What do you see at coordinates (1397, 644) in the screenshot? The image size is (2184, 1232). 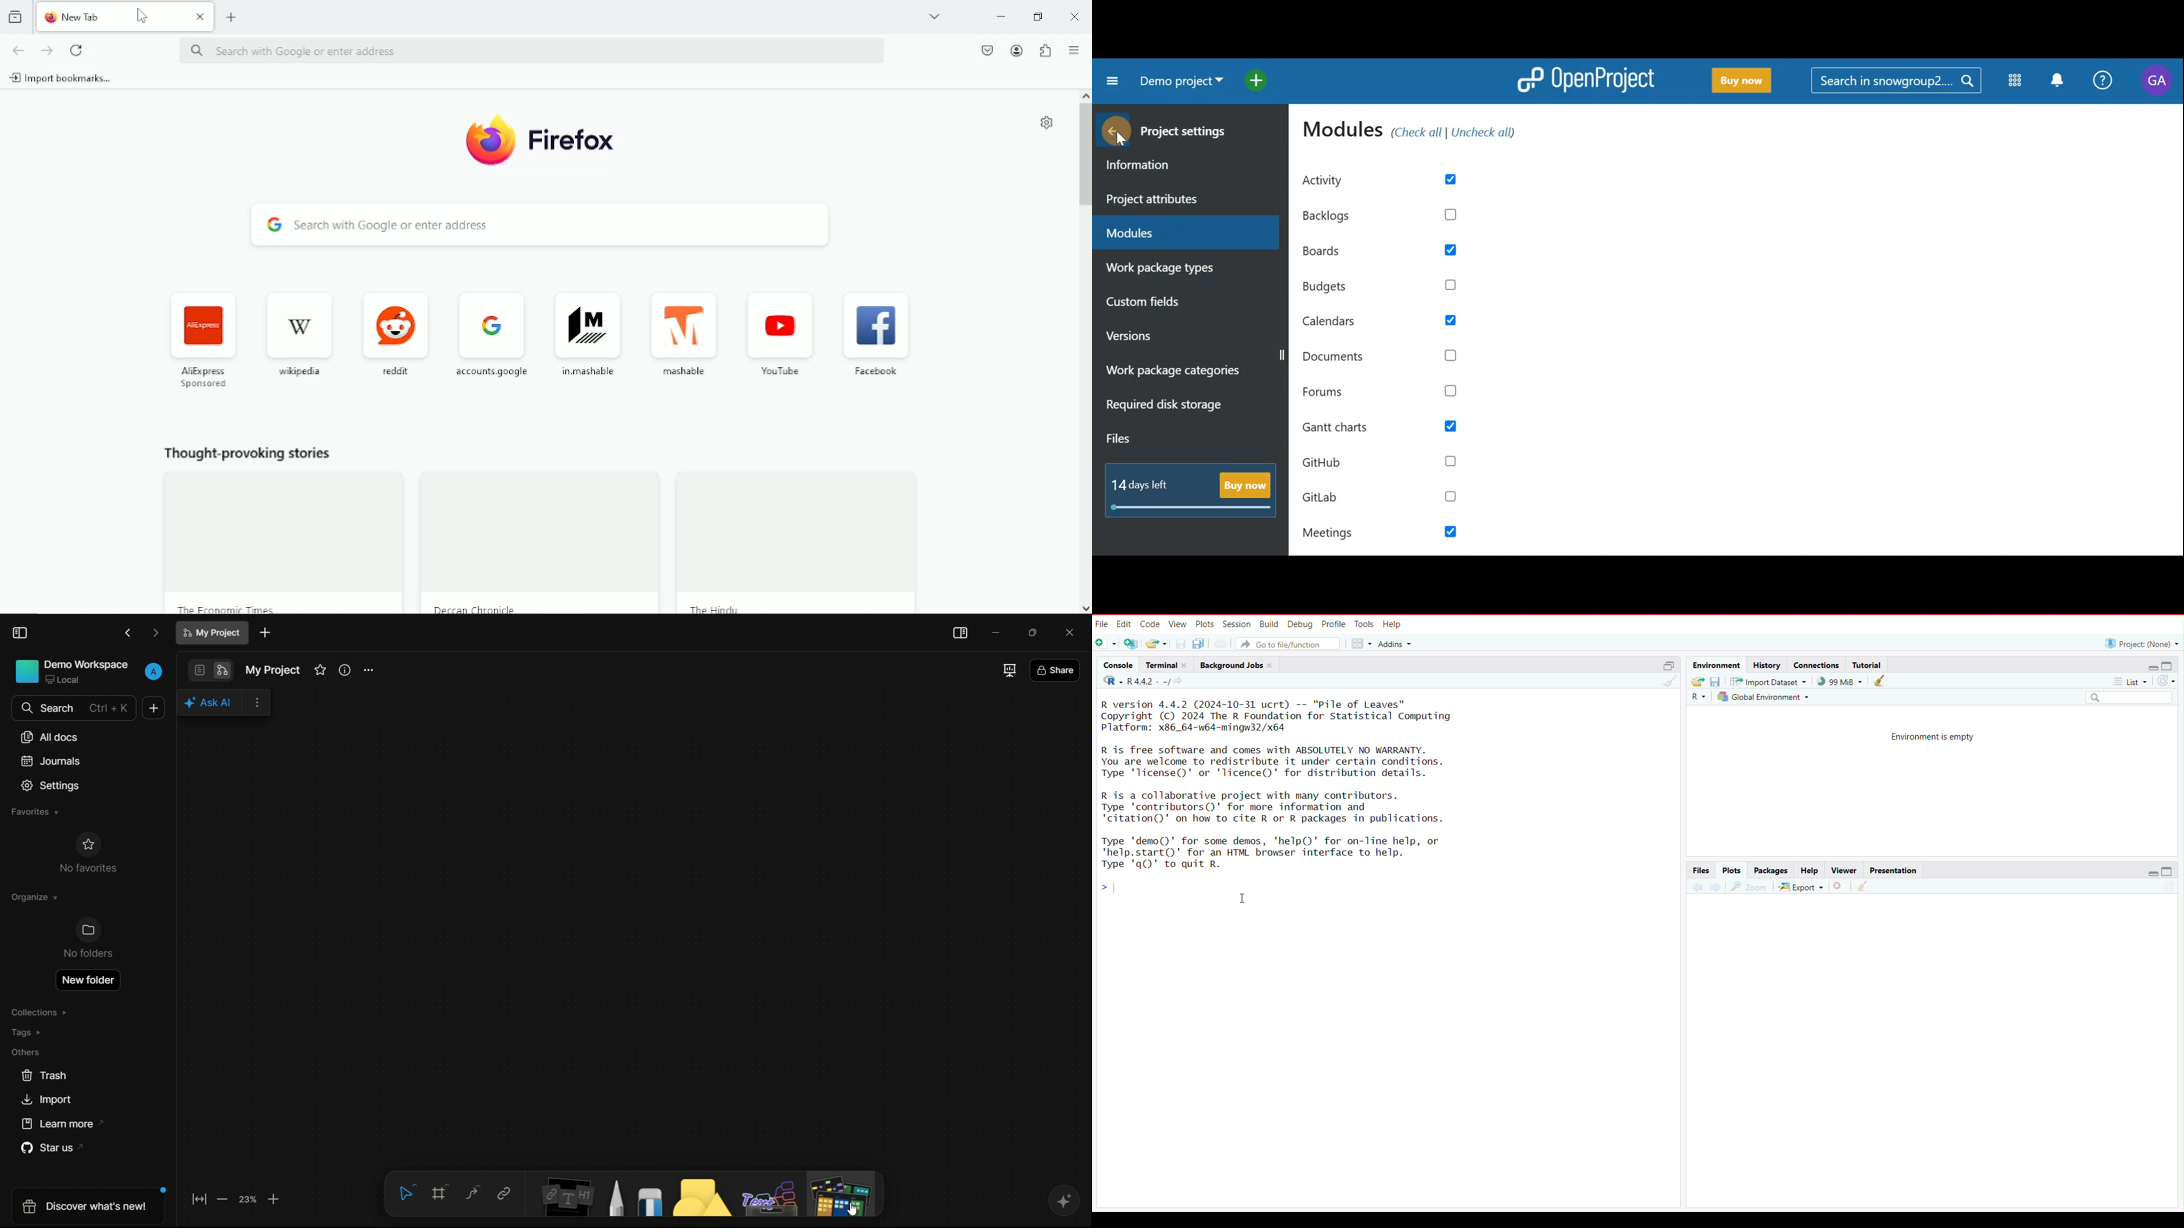 I see `addins` at bounding box center [1397, 644].